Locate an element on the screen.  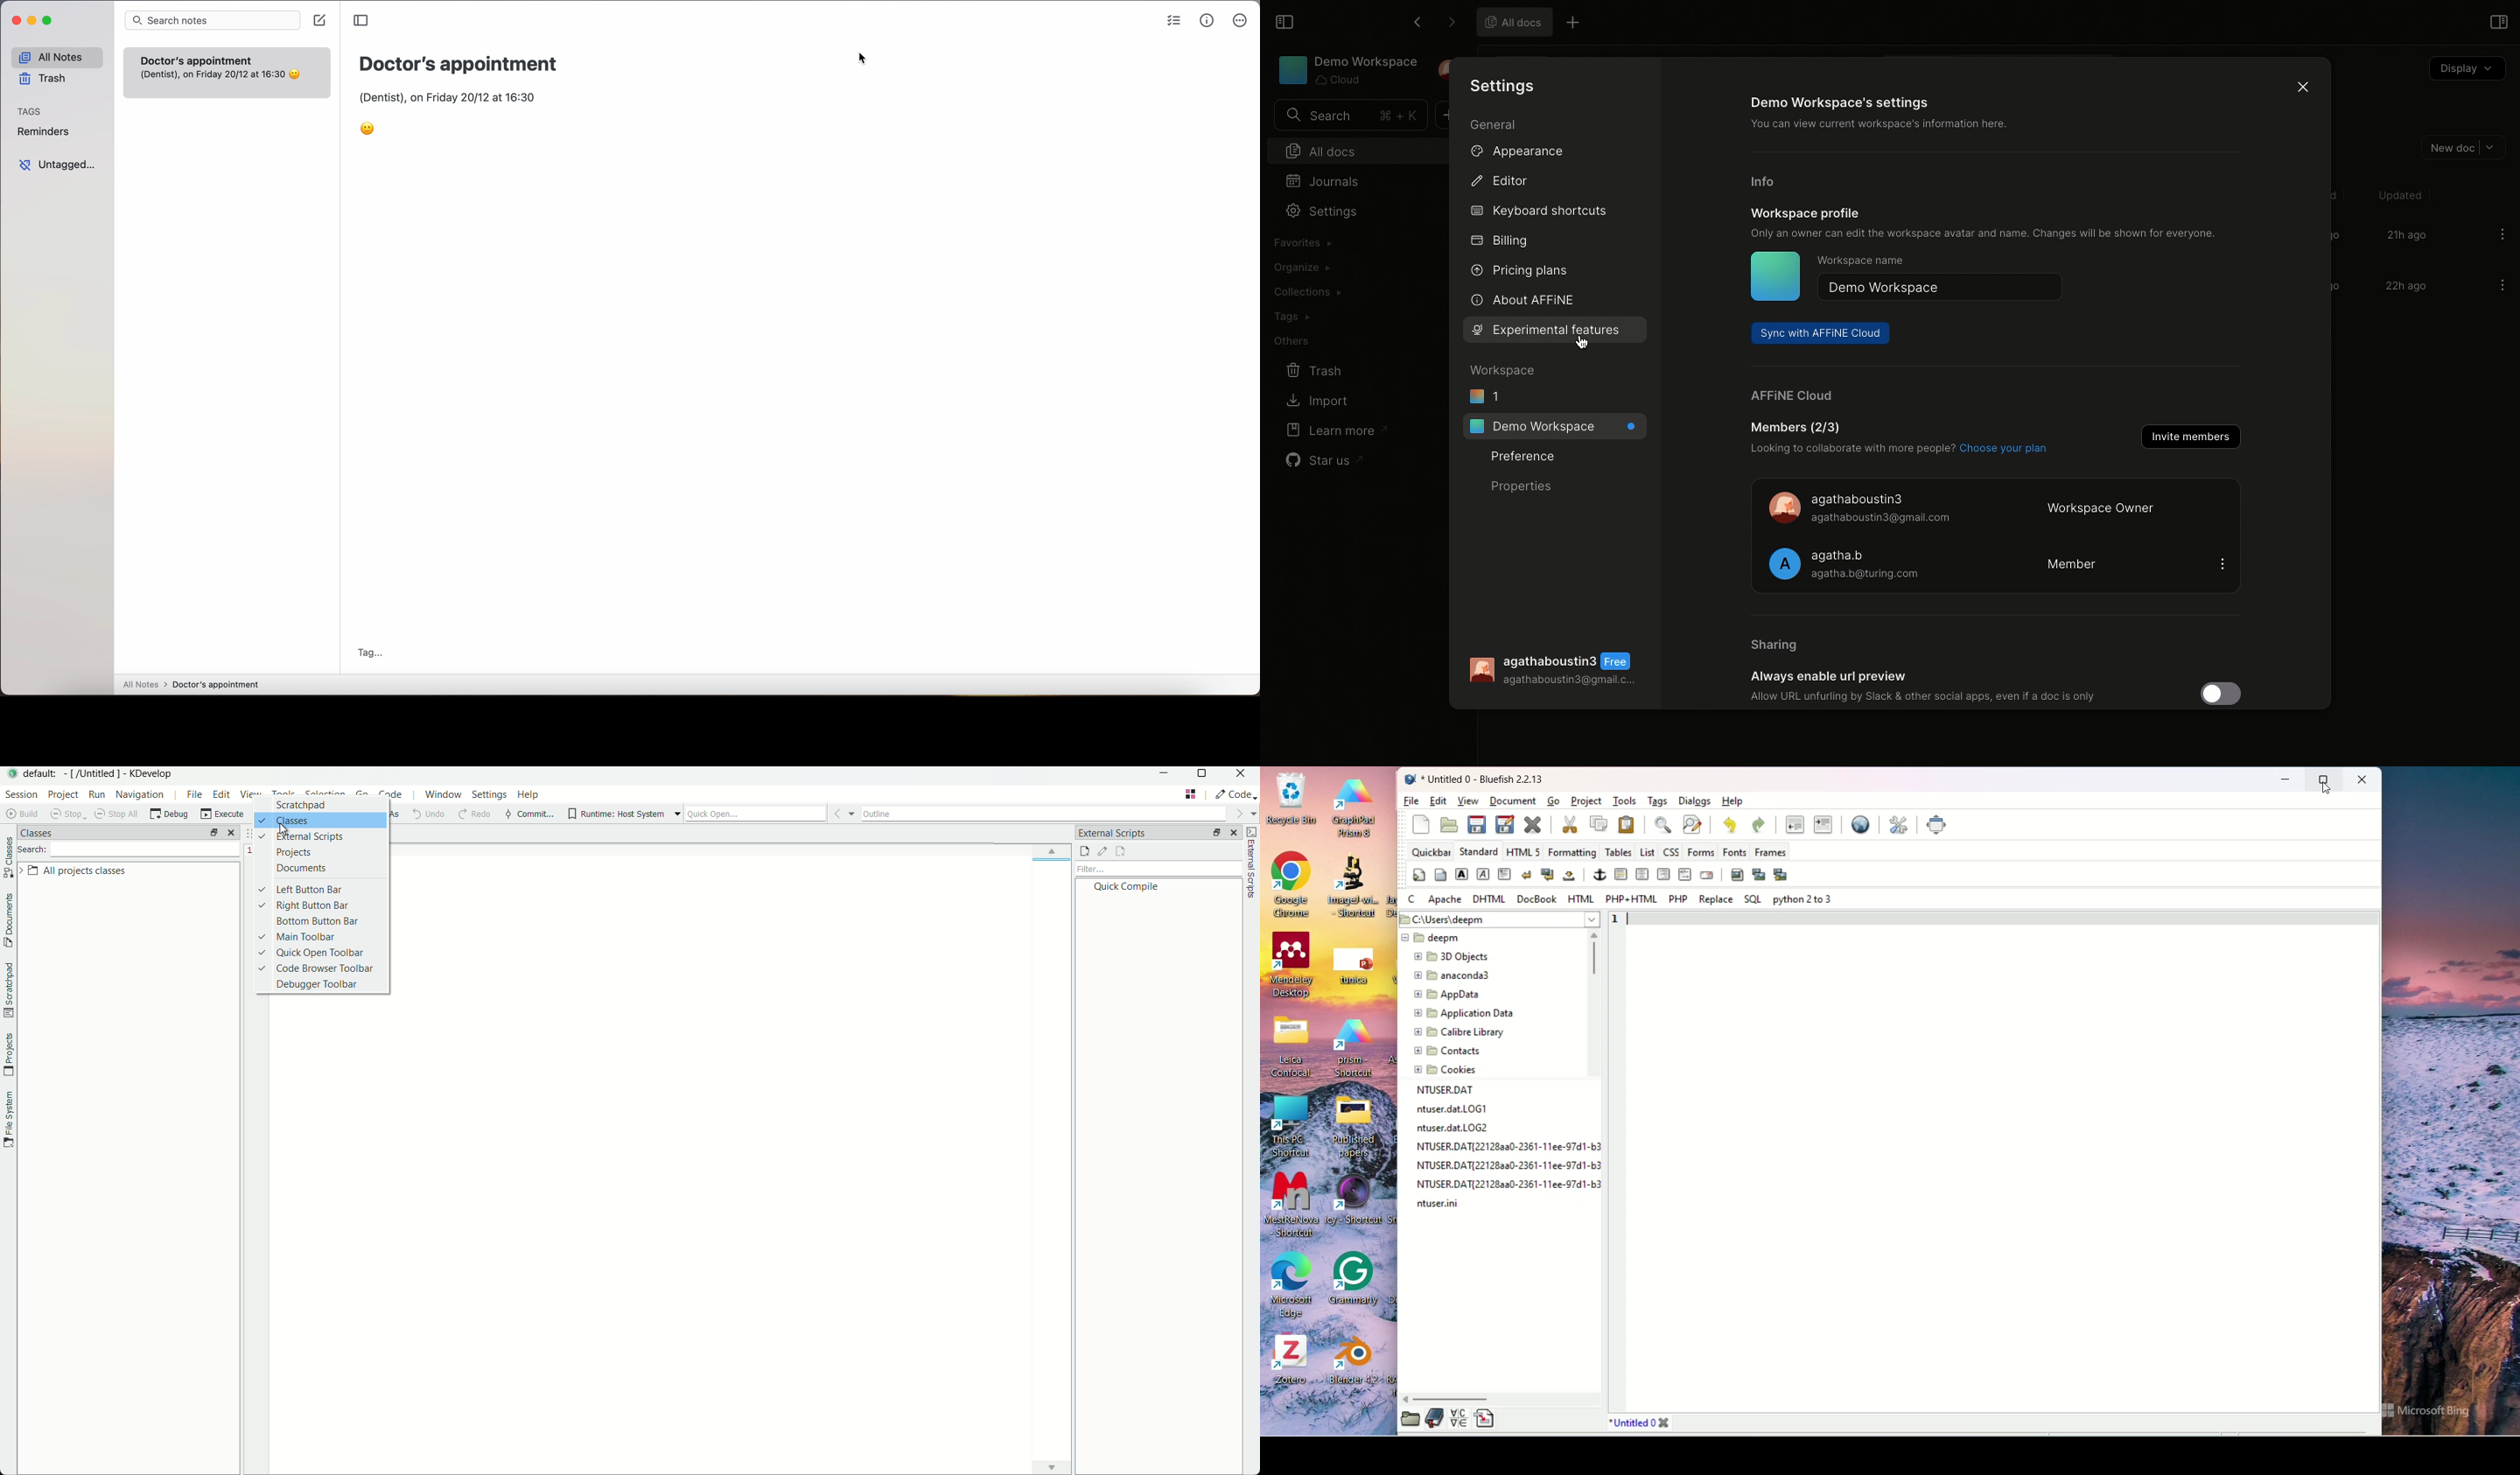
Workspace is located at coordinates (1504, 369).